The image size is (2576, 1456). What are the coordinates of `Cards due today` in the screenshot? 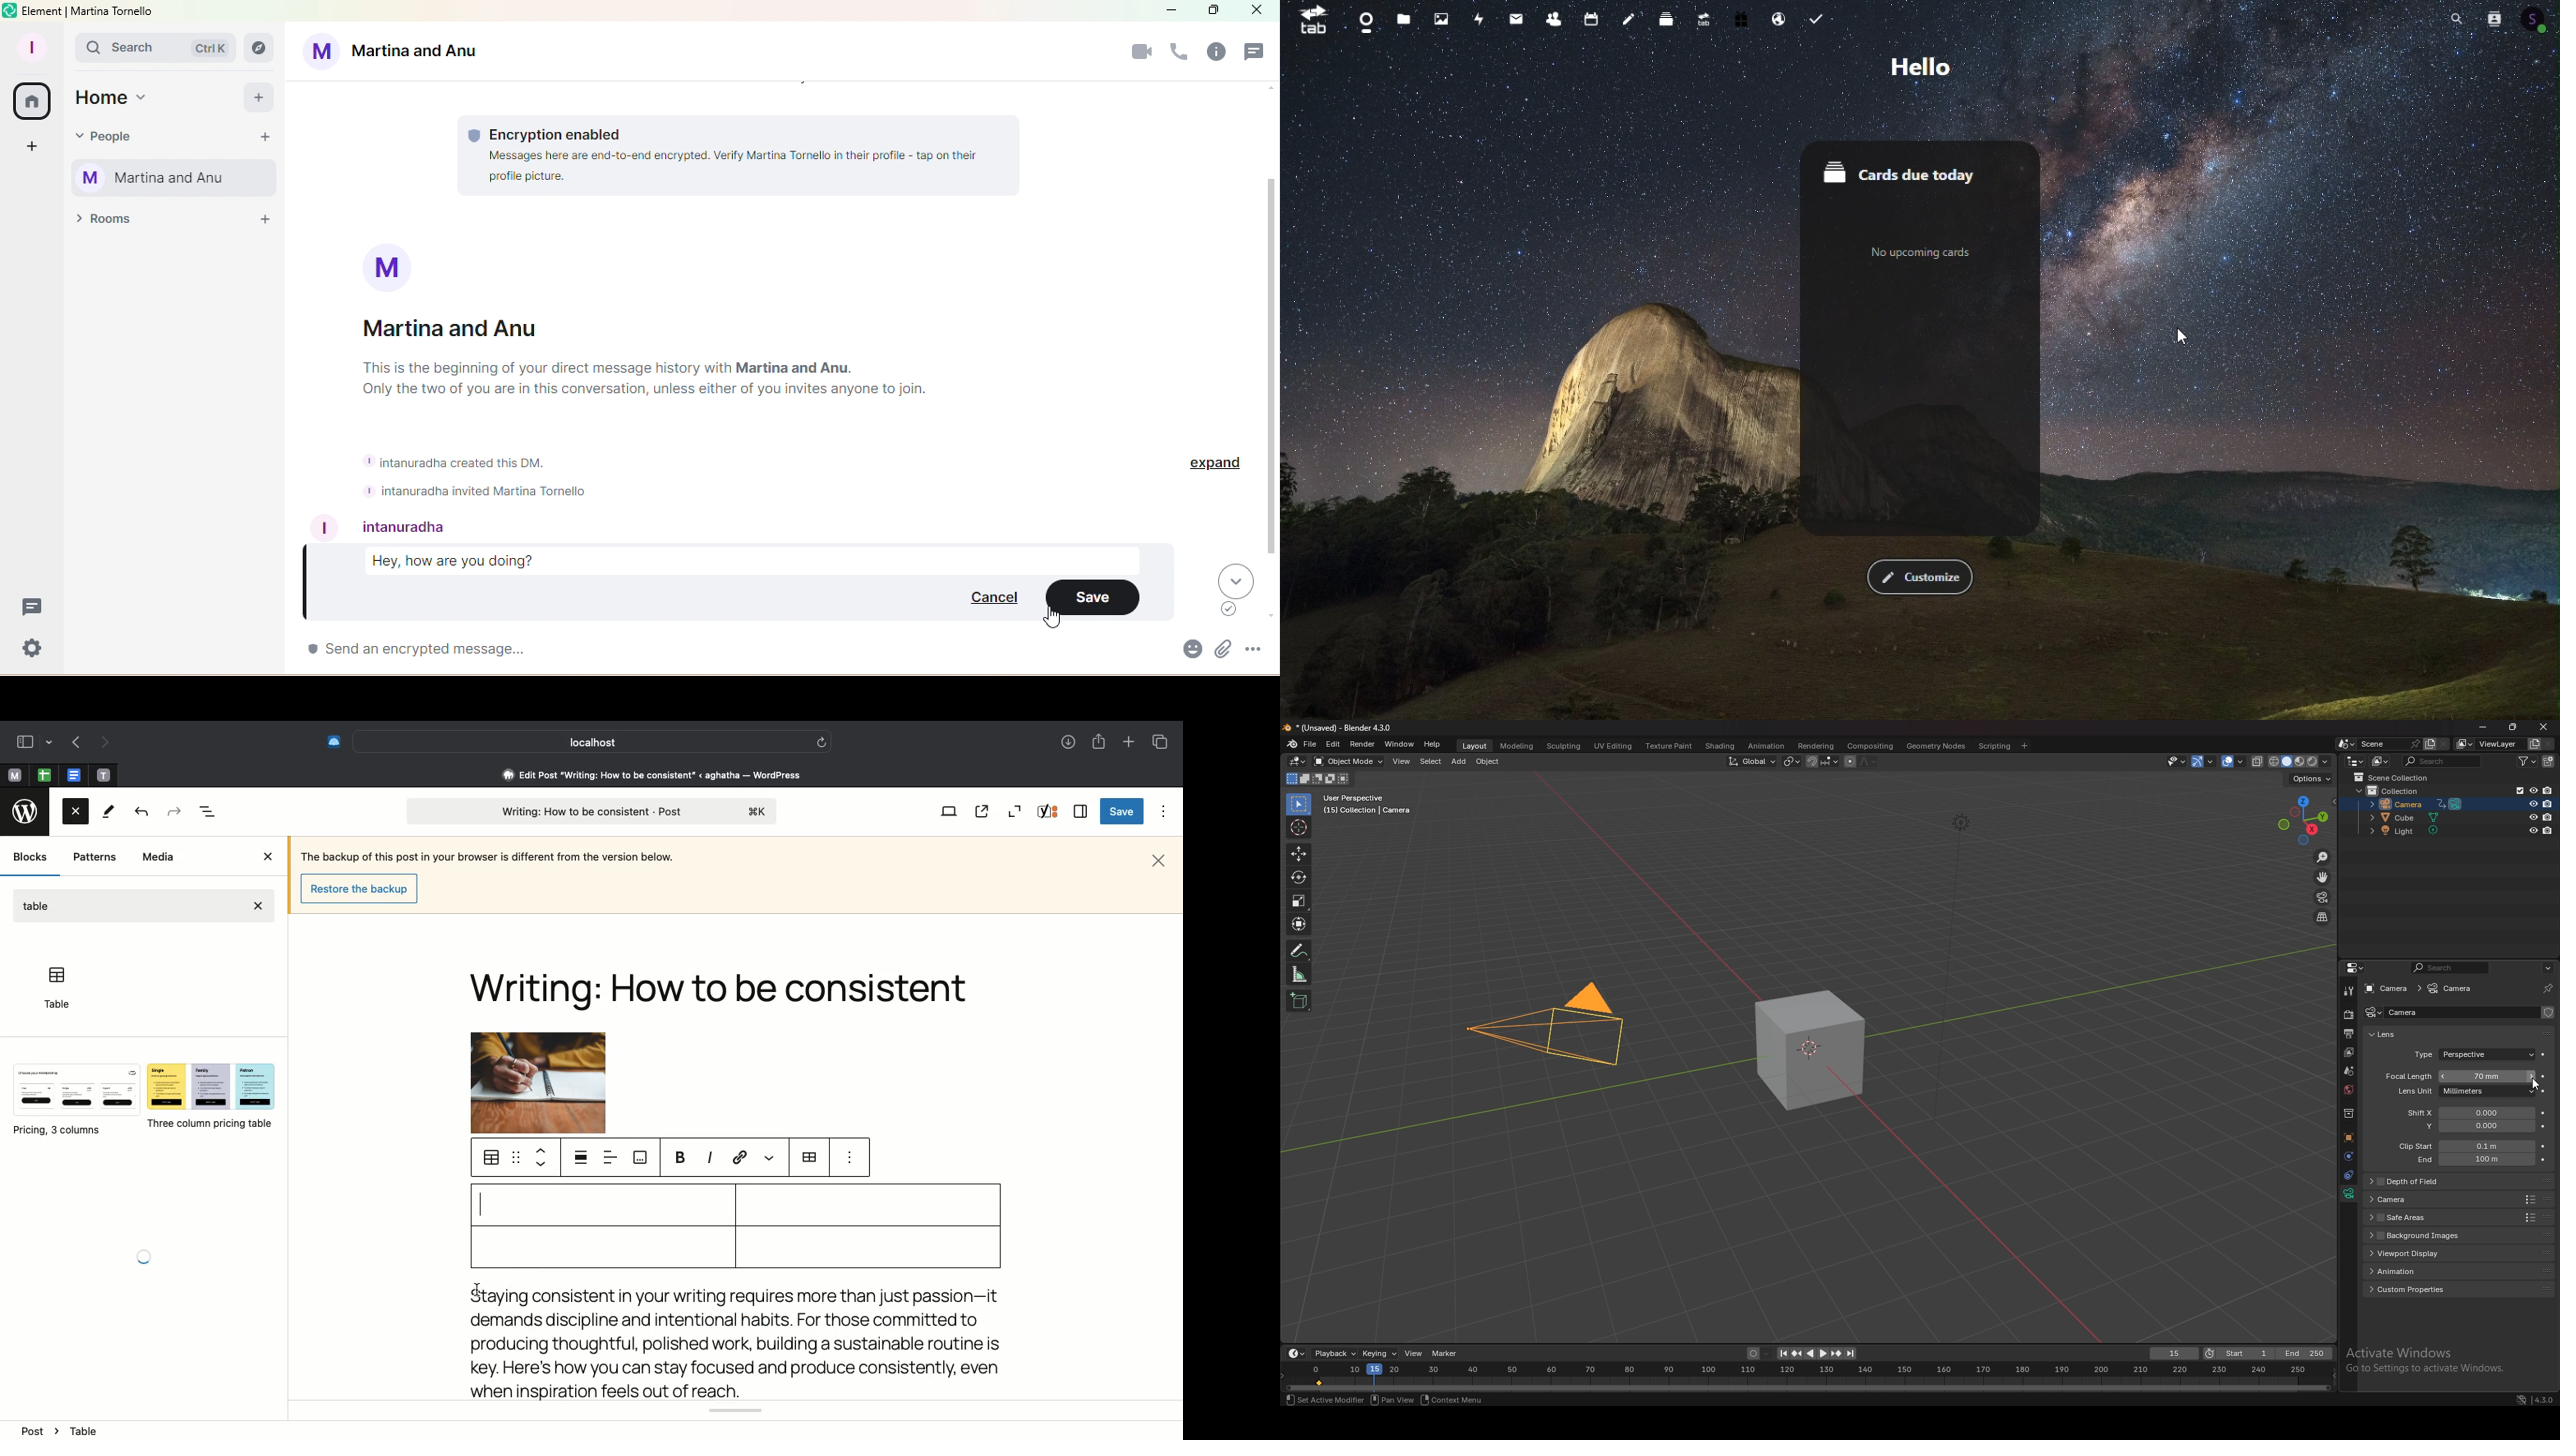 It's located at (1922, 171).